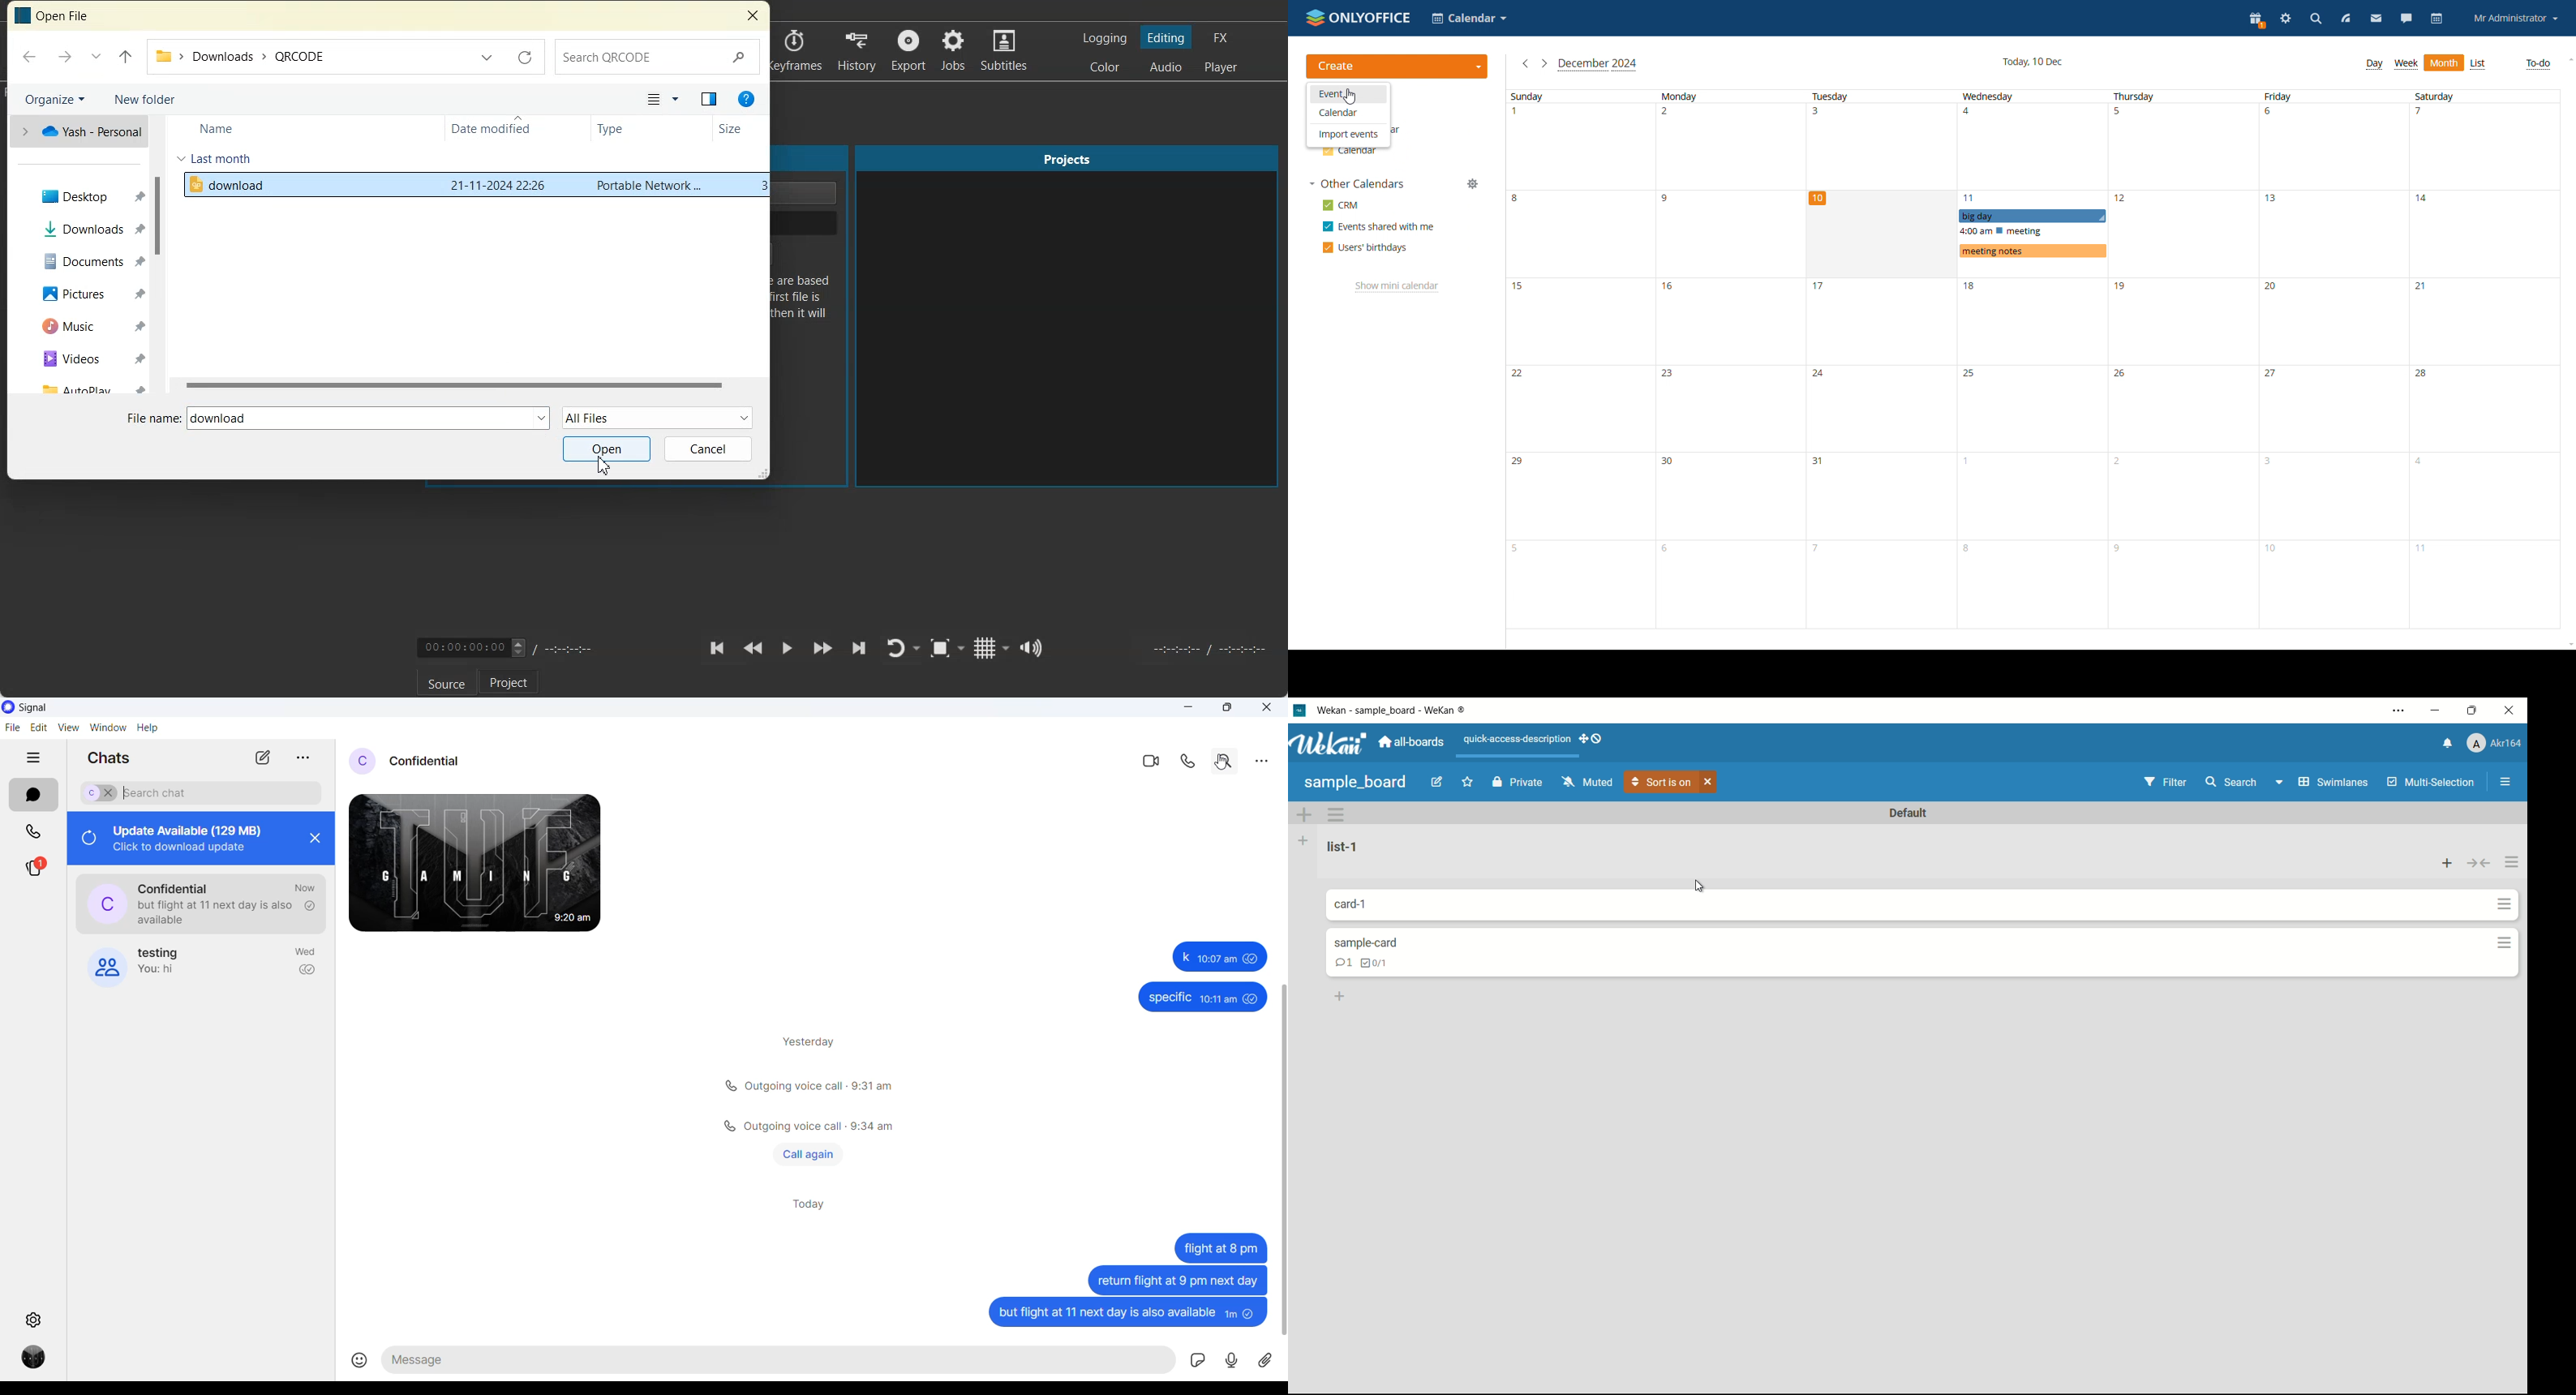 This screenshot has width=2576, height=1400. Describe the element at coordinates (220, 418) in the screenshot. I see `Text` at that location.